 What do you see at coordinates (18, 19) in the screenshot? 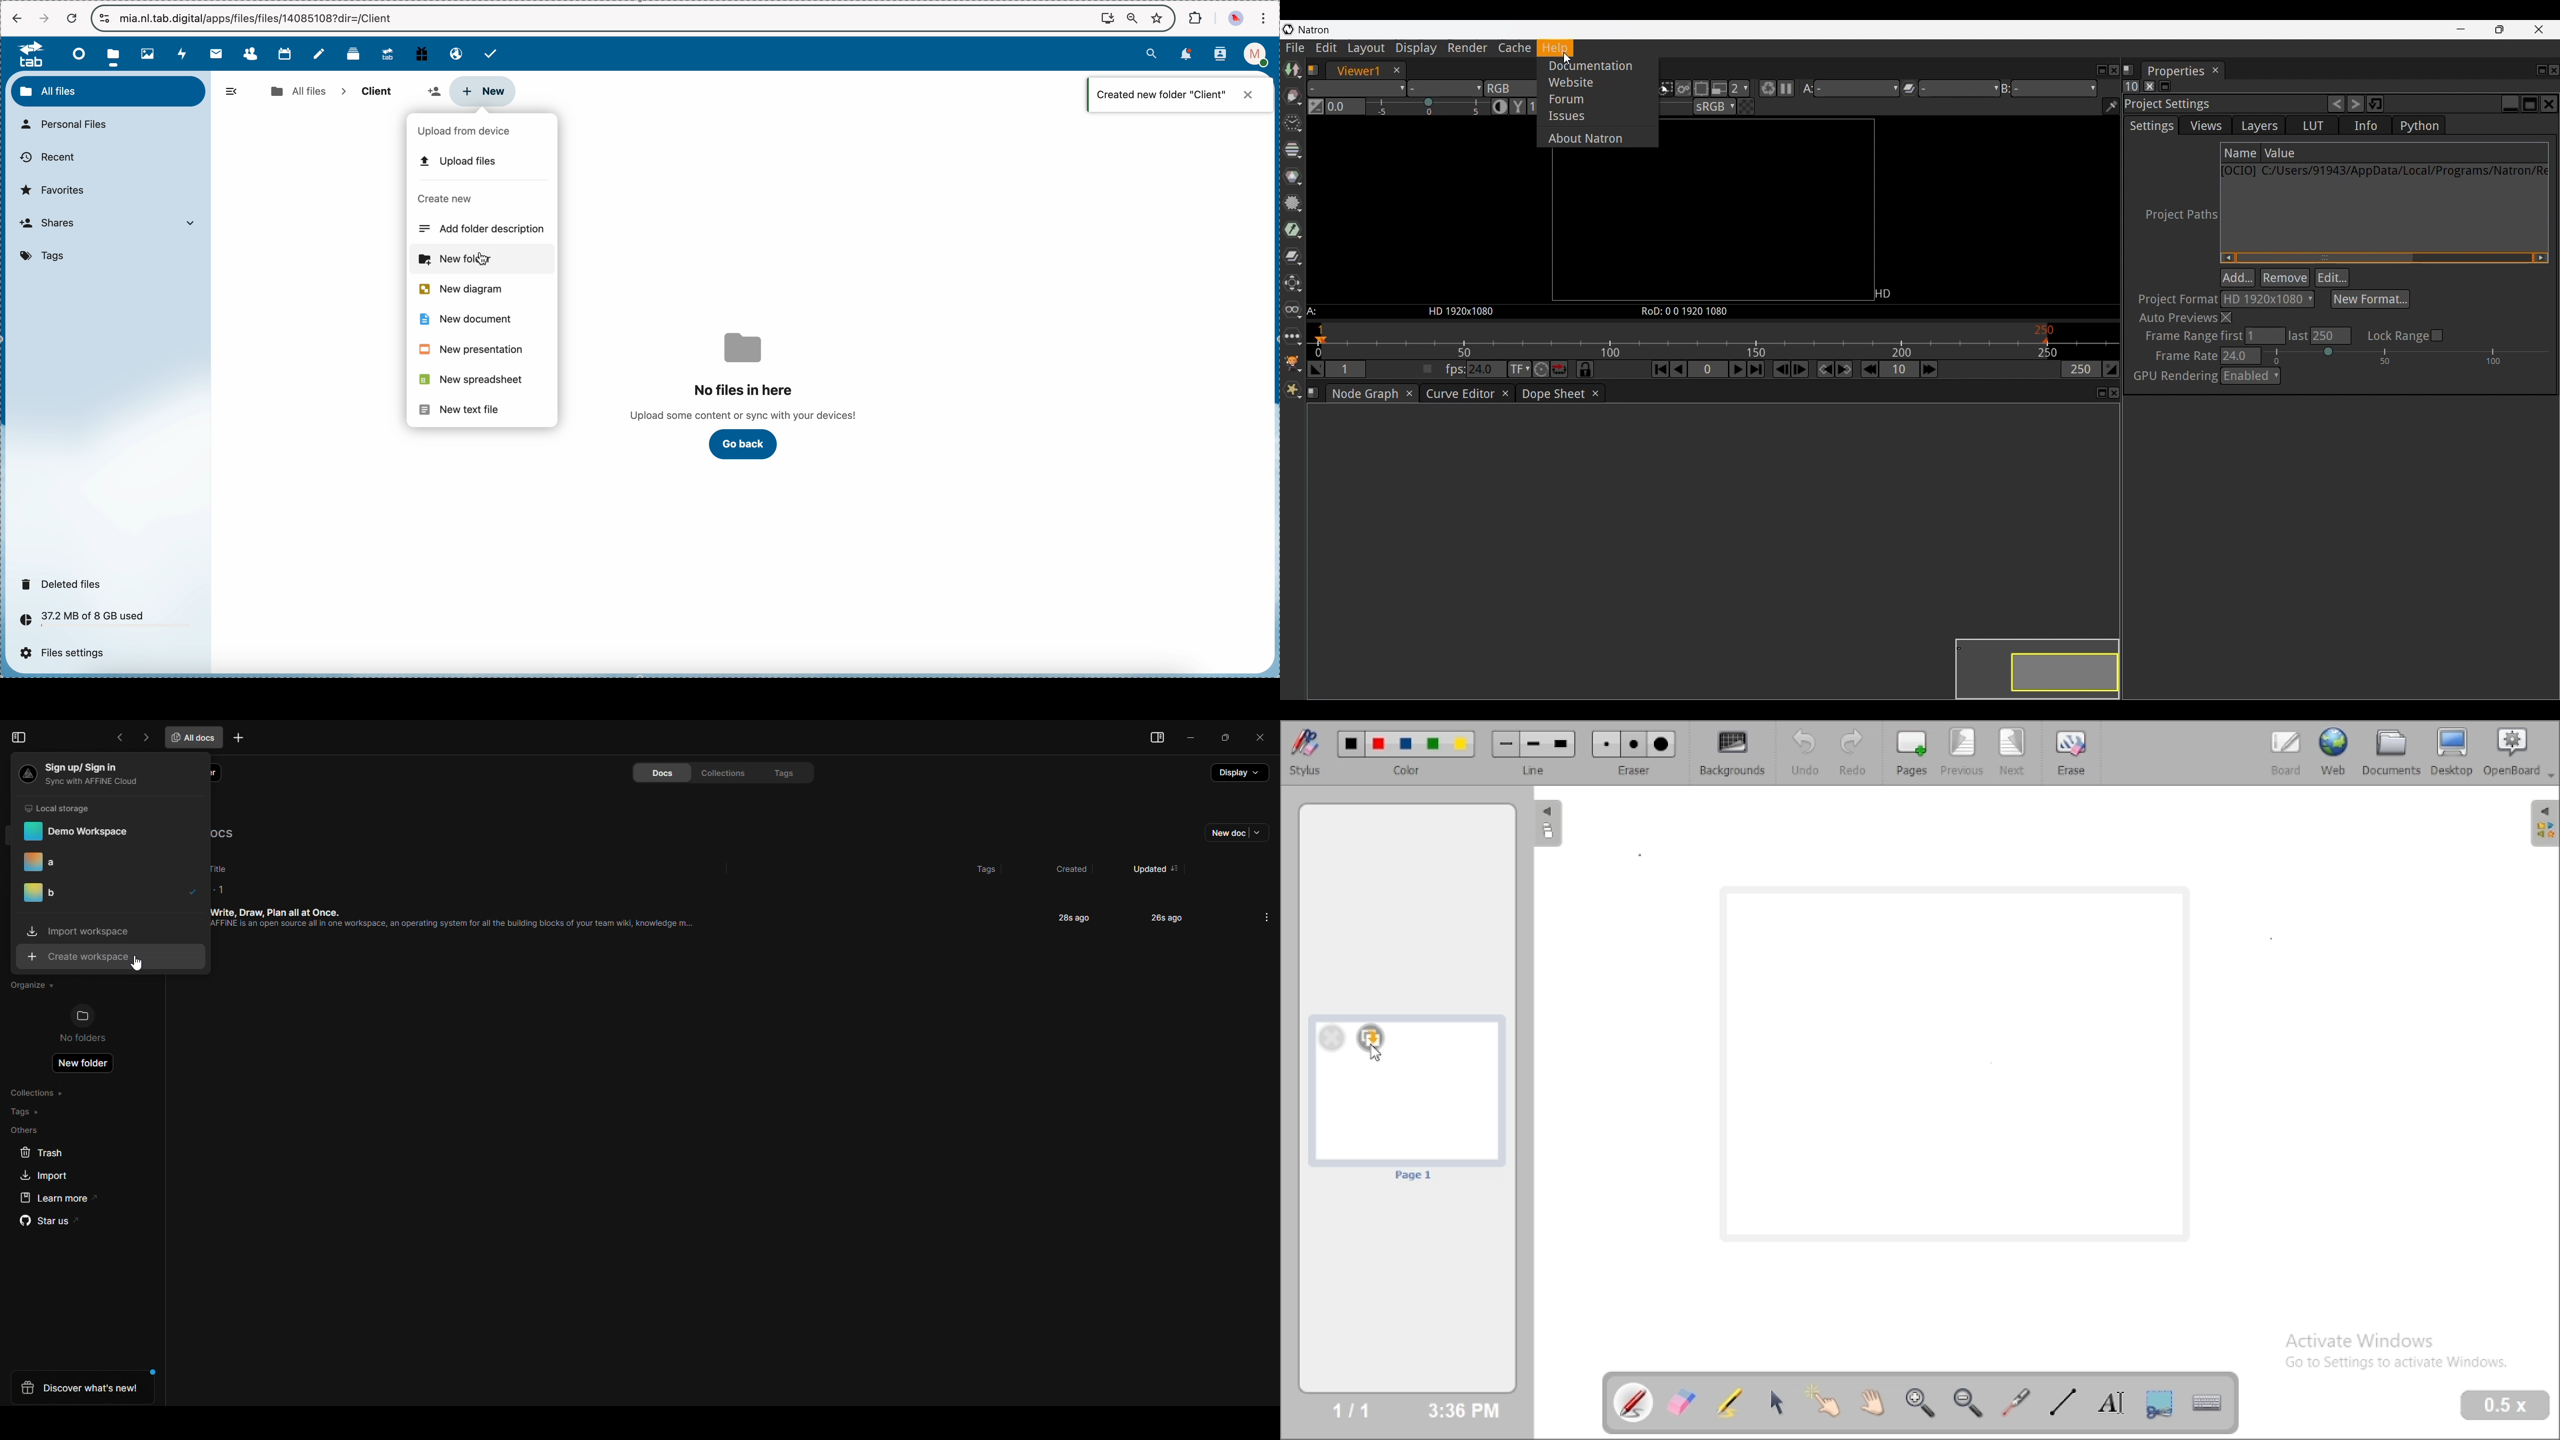
I see `navigate back` at bounding box center [18, 19].